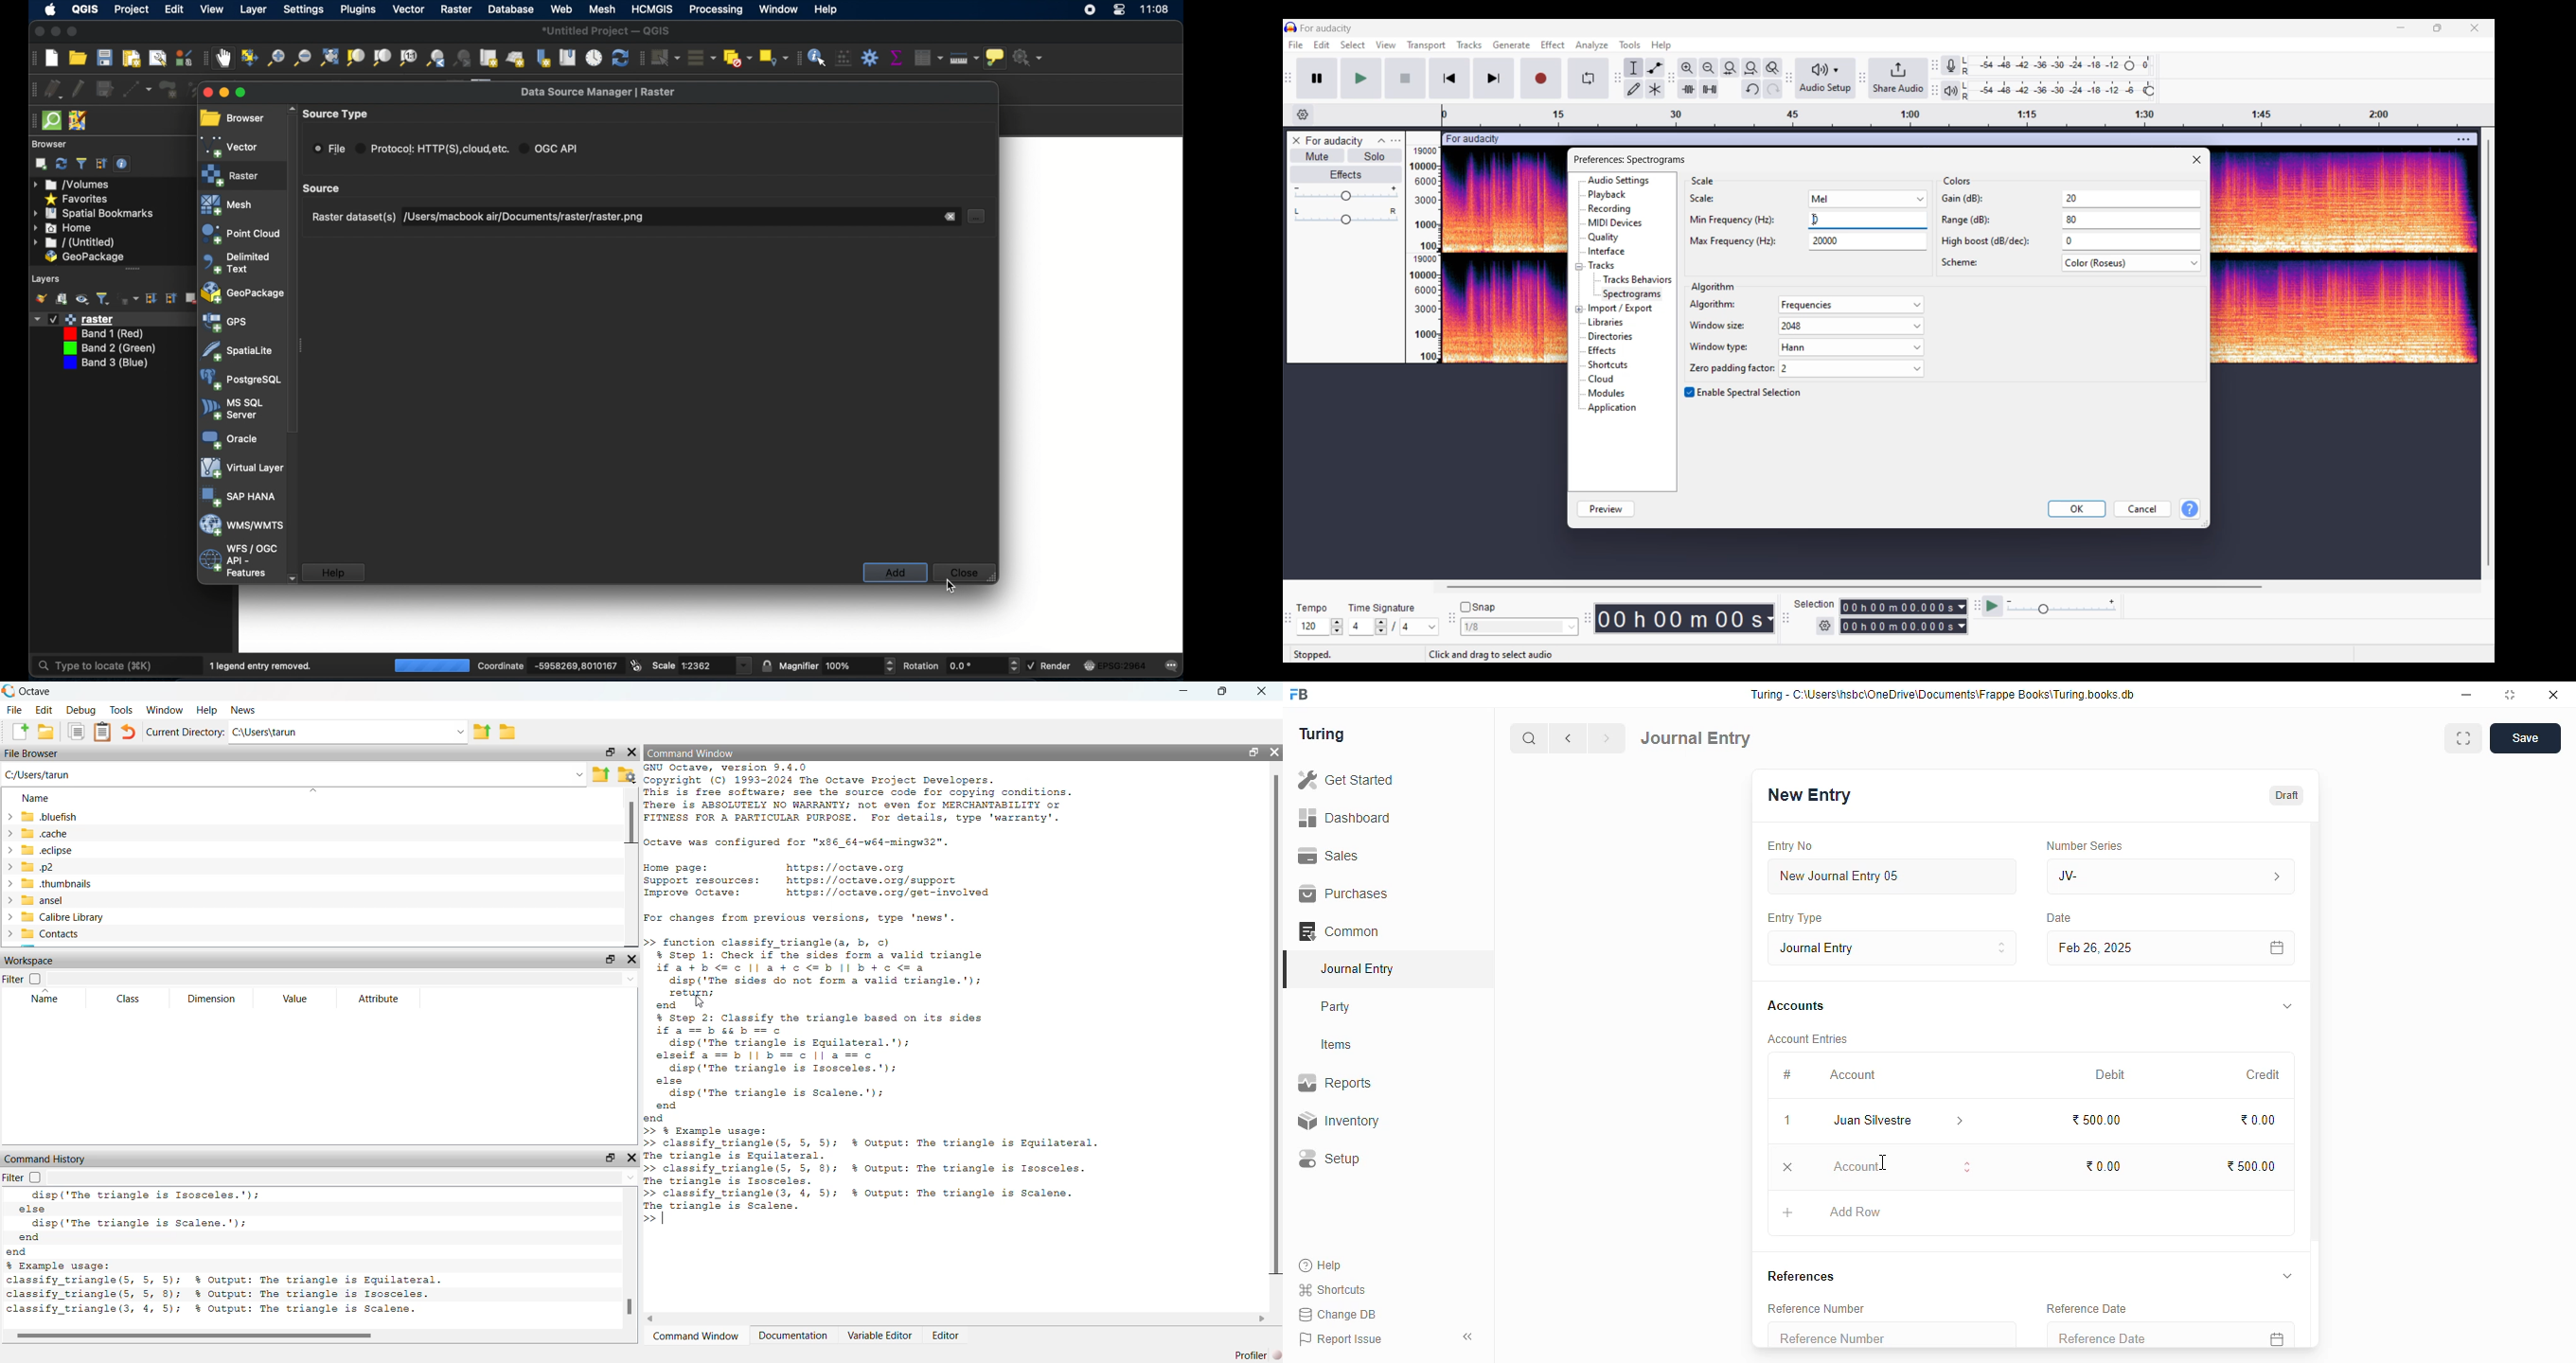 This screenshot has width=2576, height=1372. Describe the element at coordinates (1329, 855) in the screenshot. I see `sales` at that location.